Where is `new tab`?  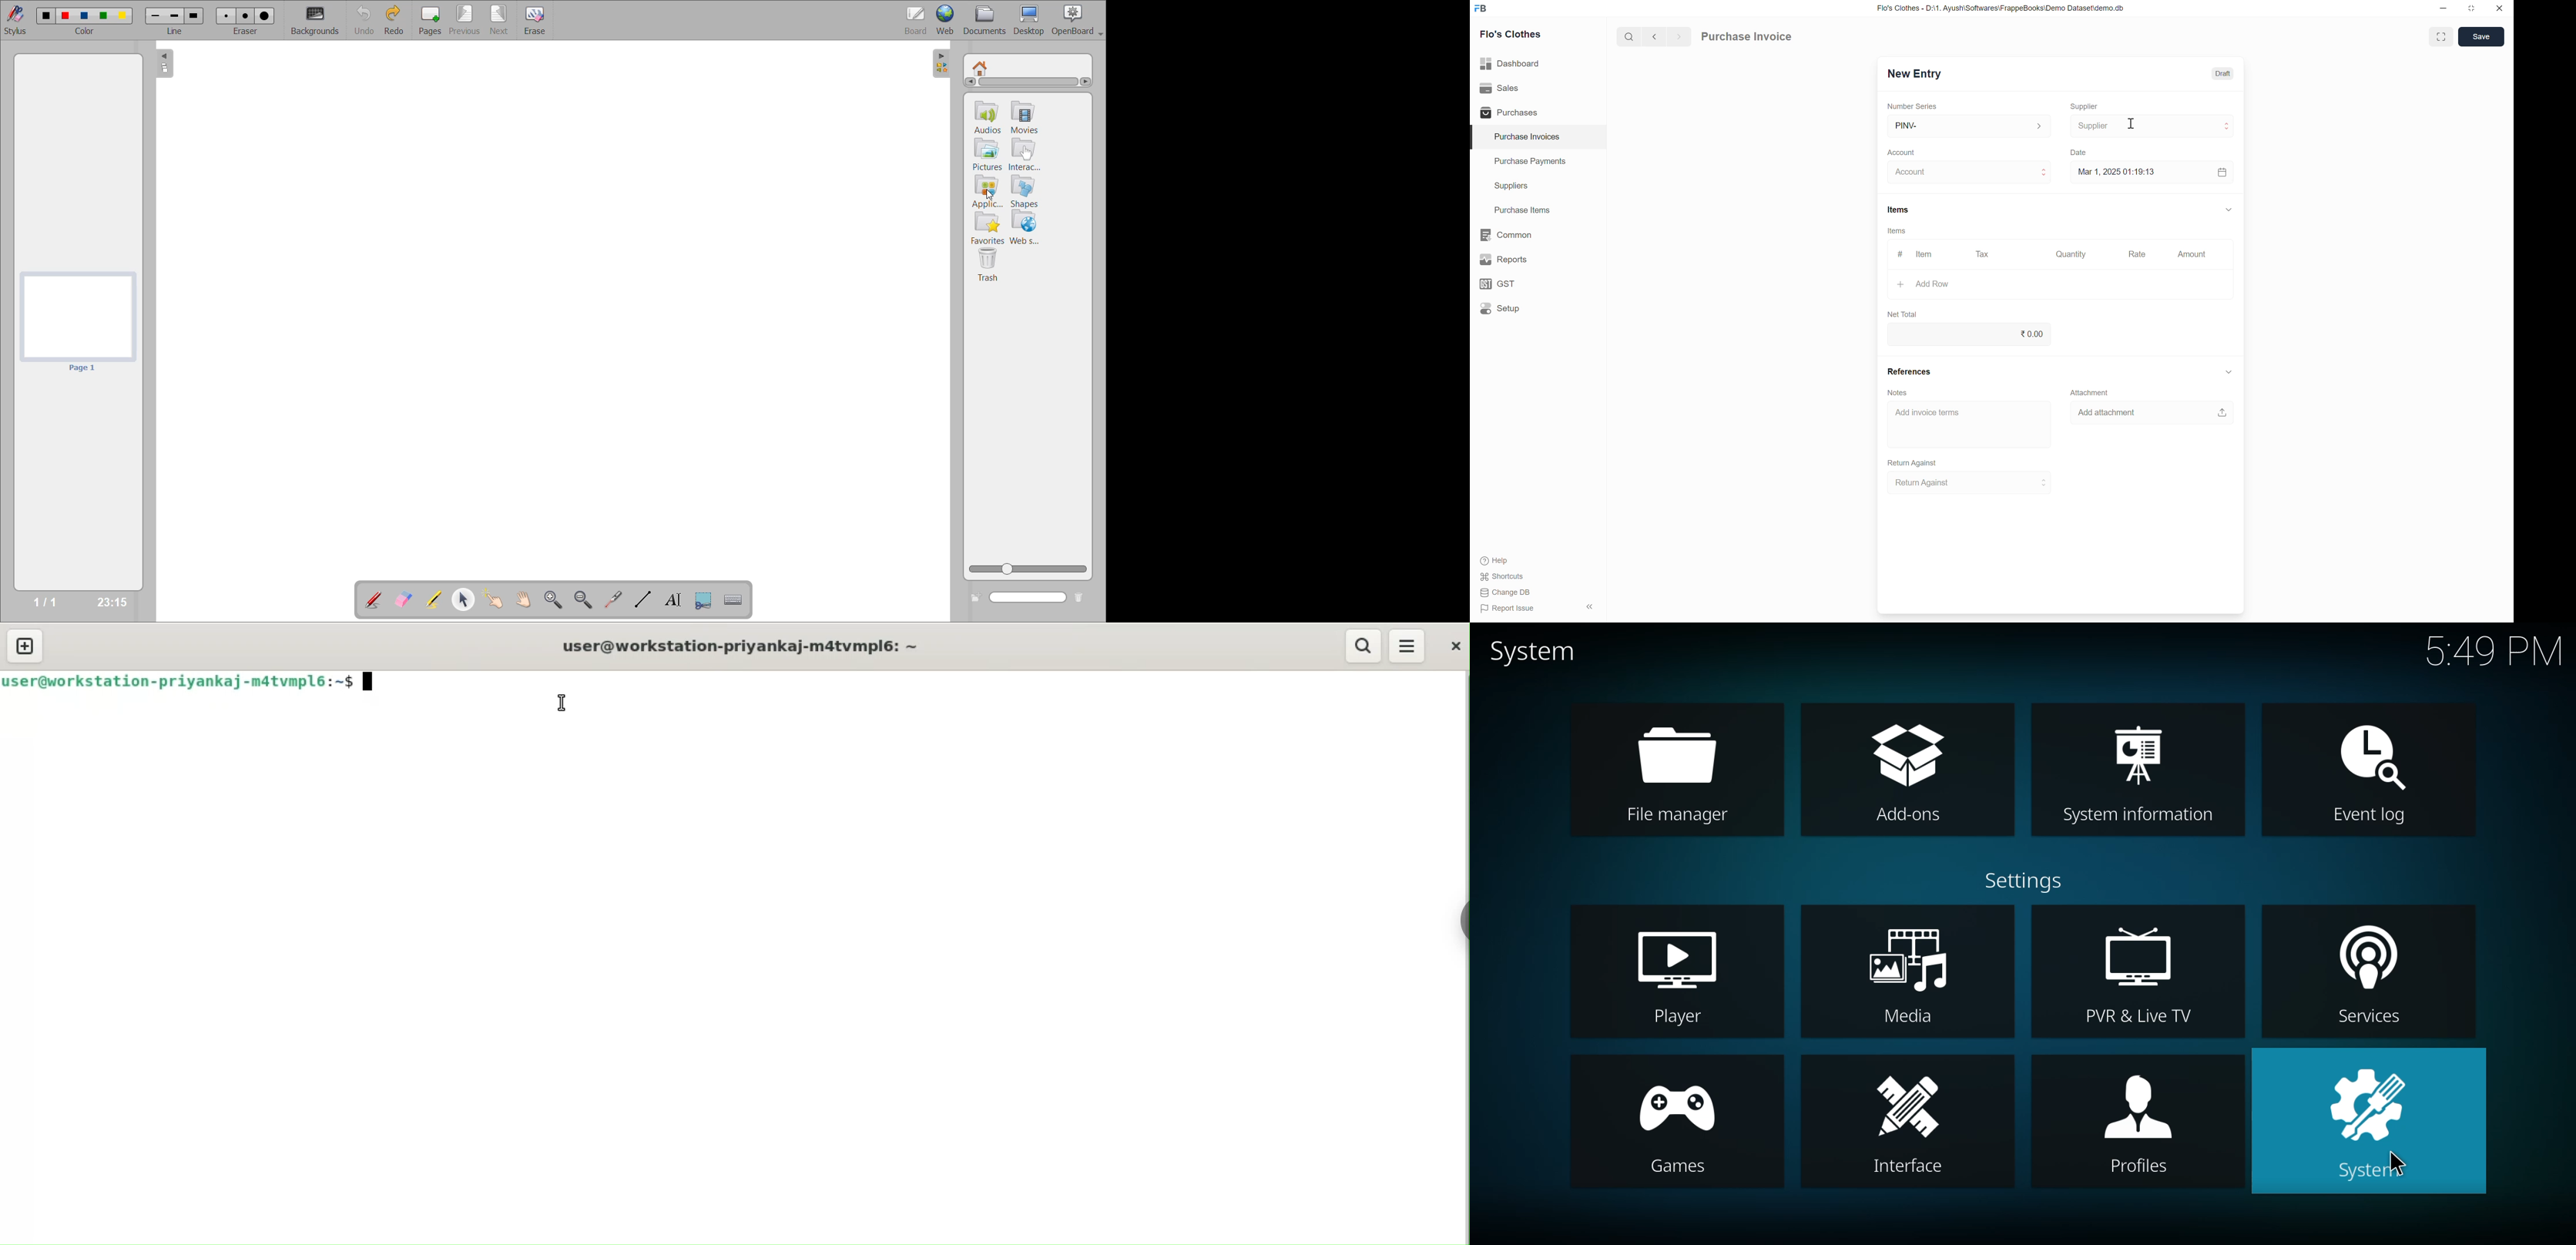
new tab is located at coordinates (25, 645).